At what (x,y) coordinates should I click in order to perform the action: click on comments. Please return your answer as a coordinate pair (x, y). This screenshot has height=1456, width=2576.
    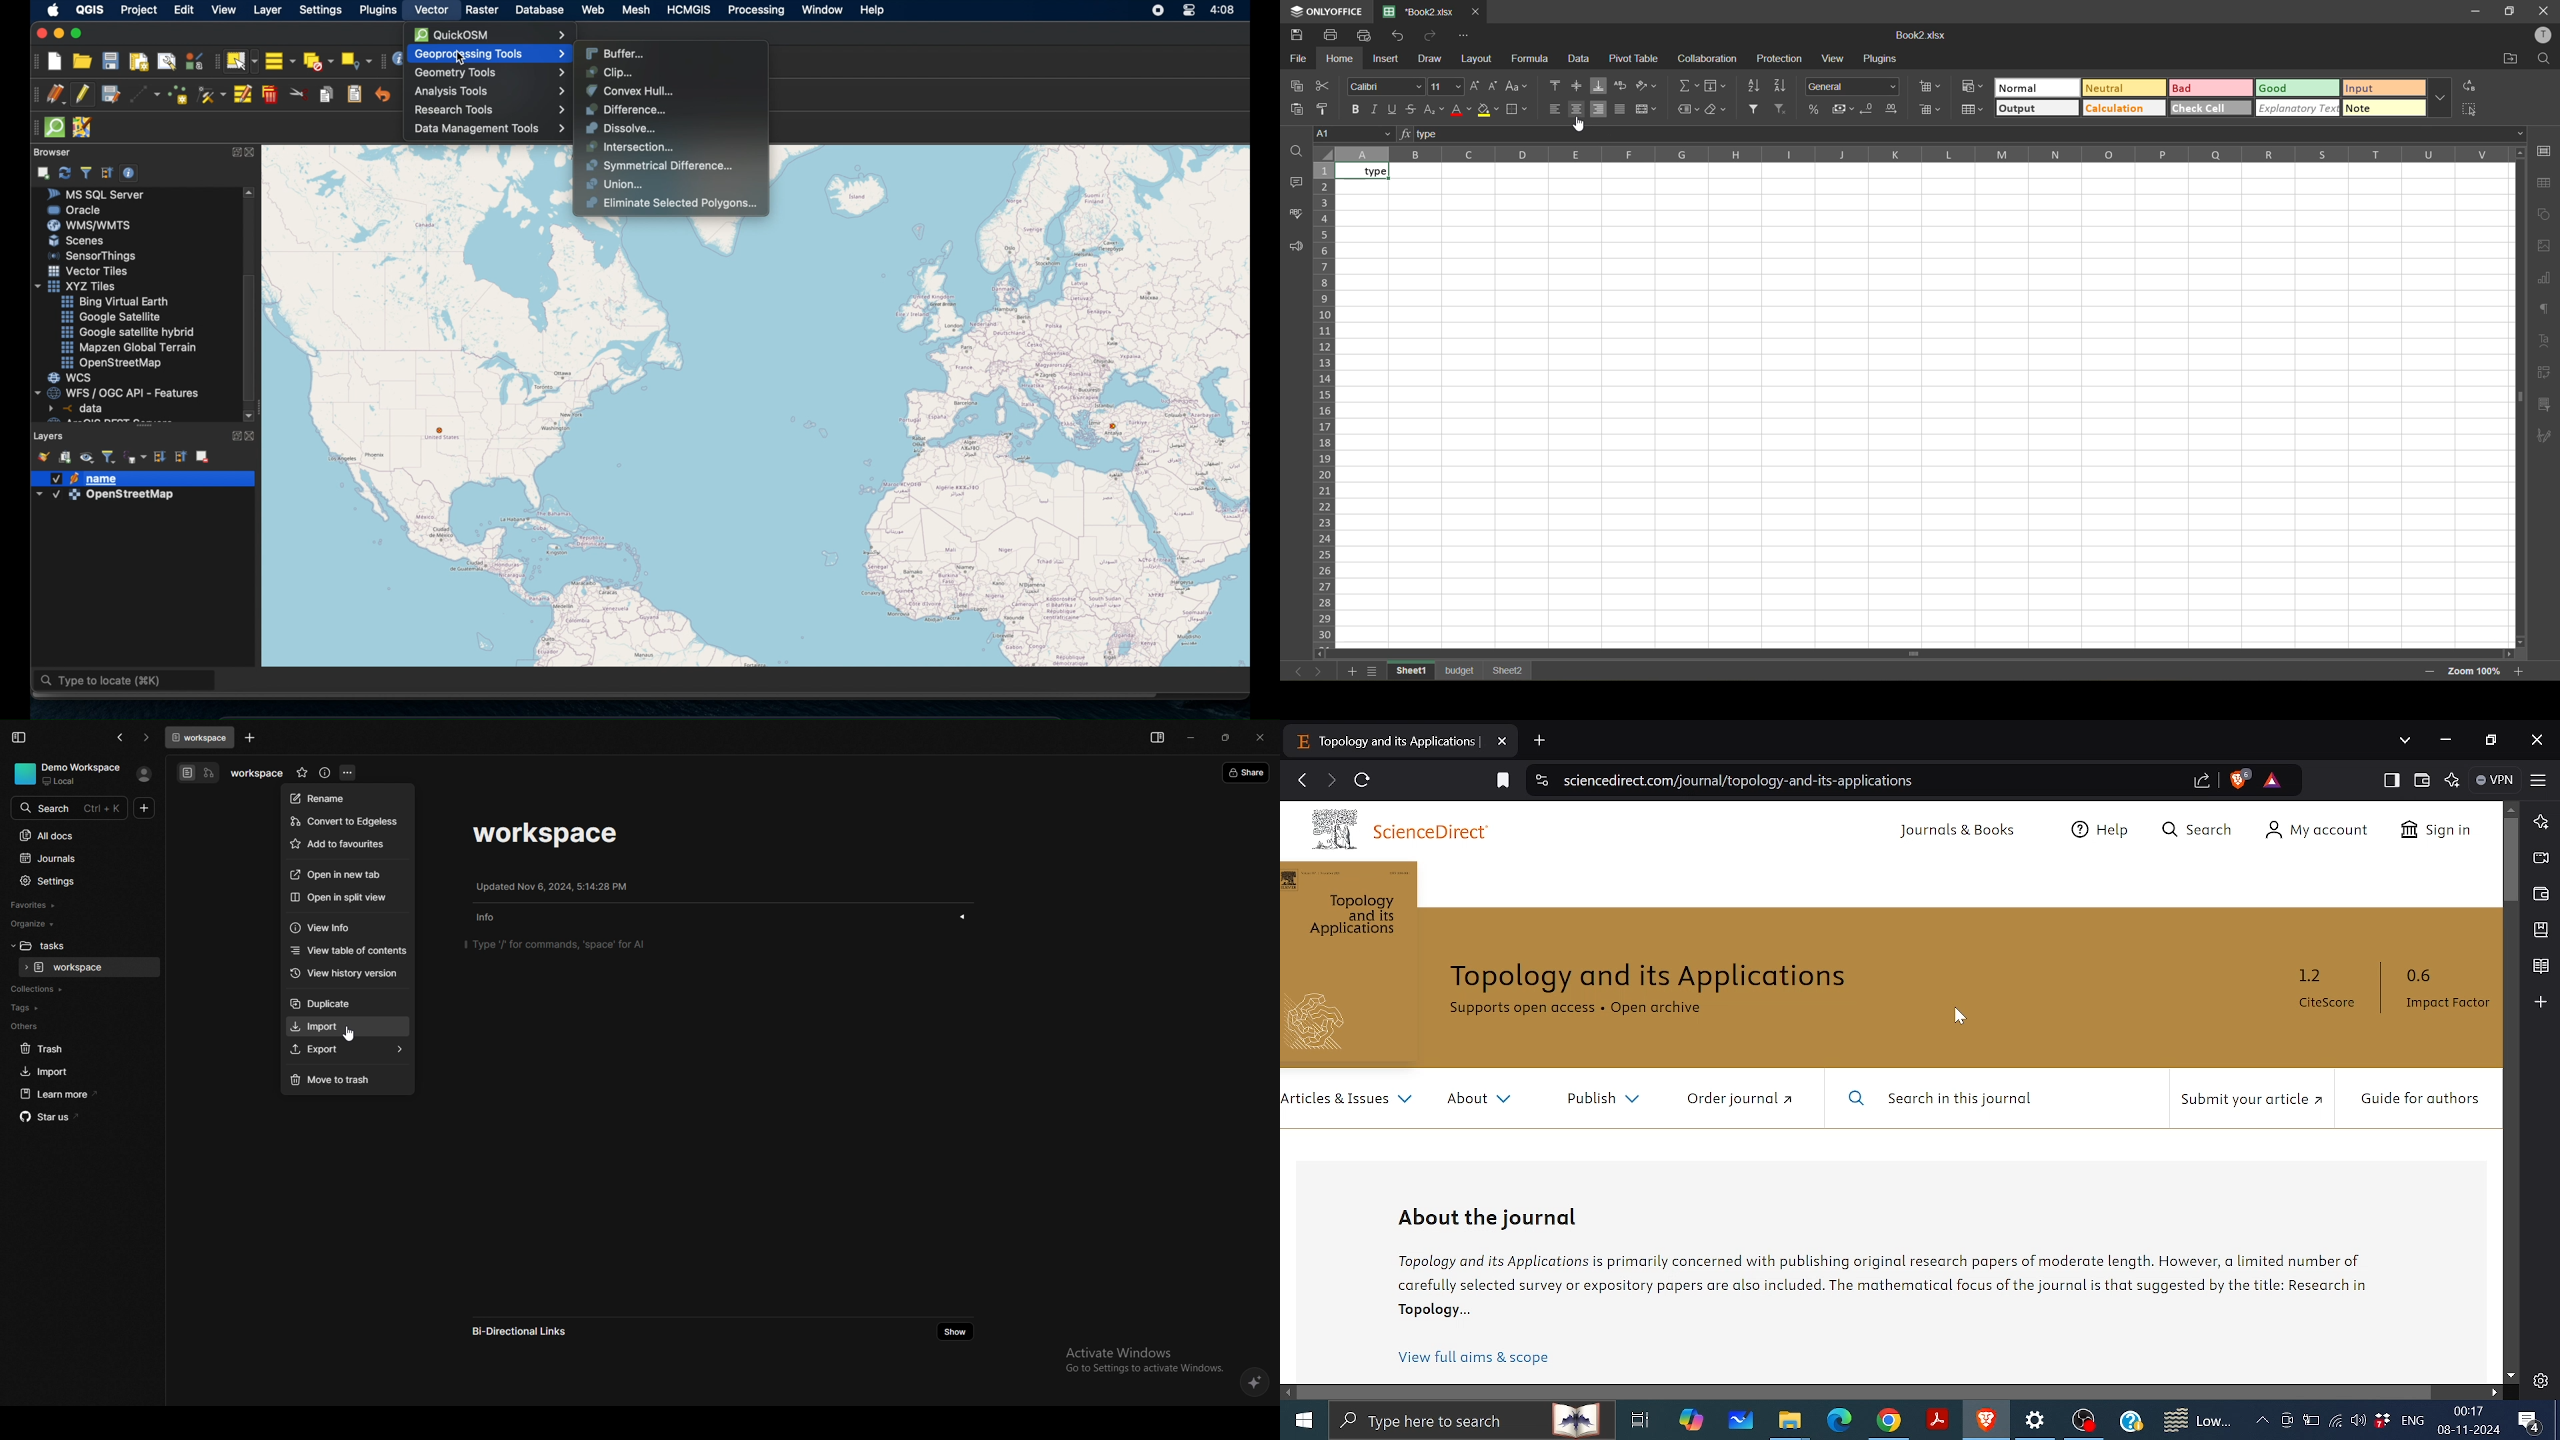
    Looking at the image, I should click on (1295, 181).